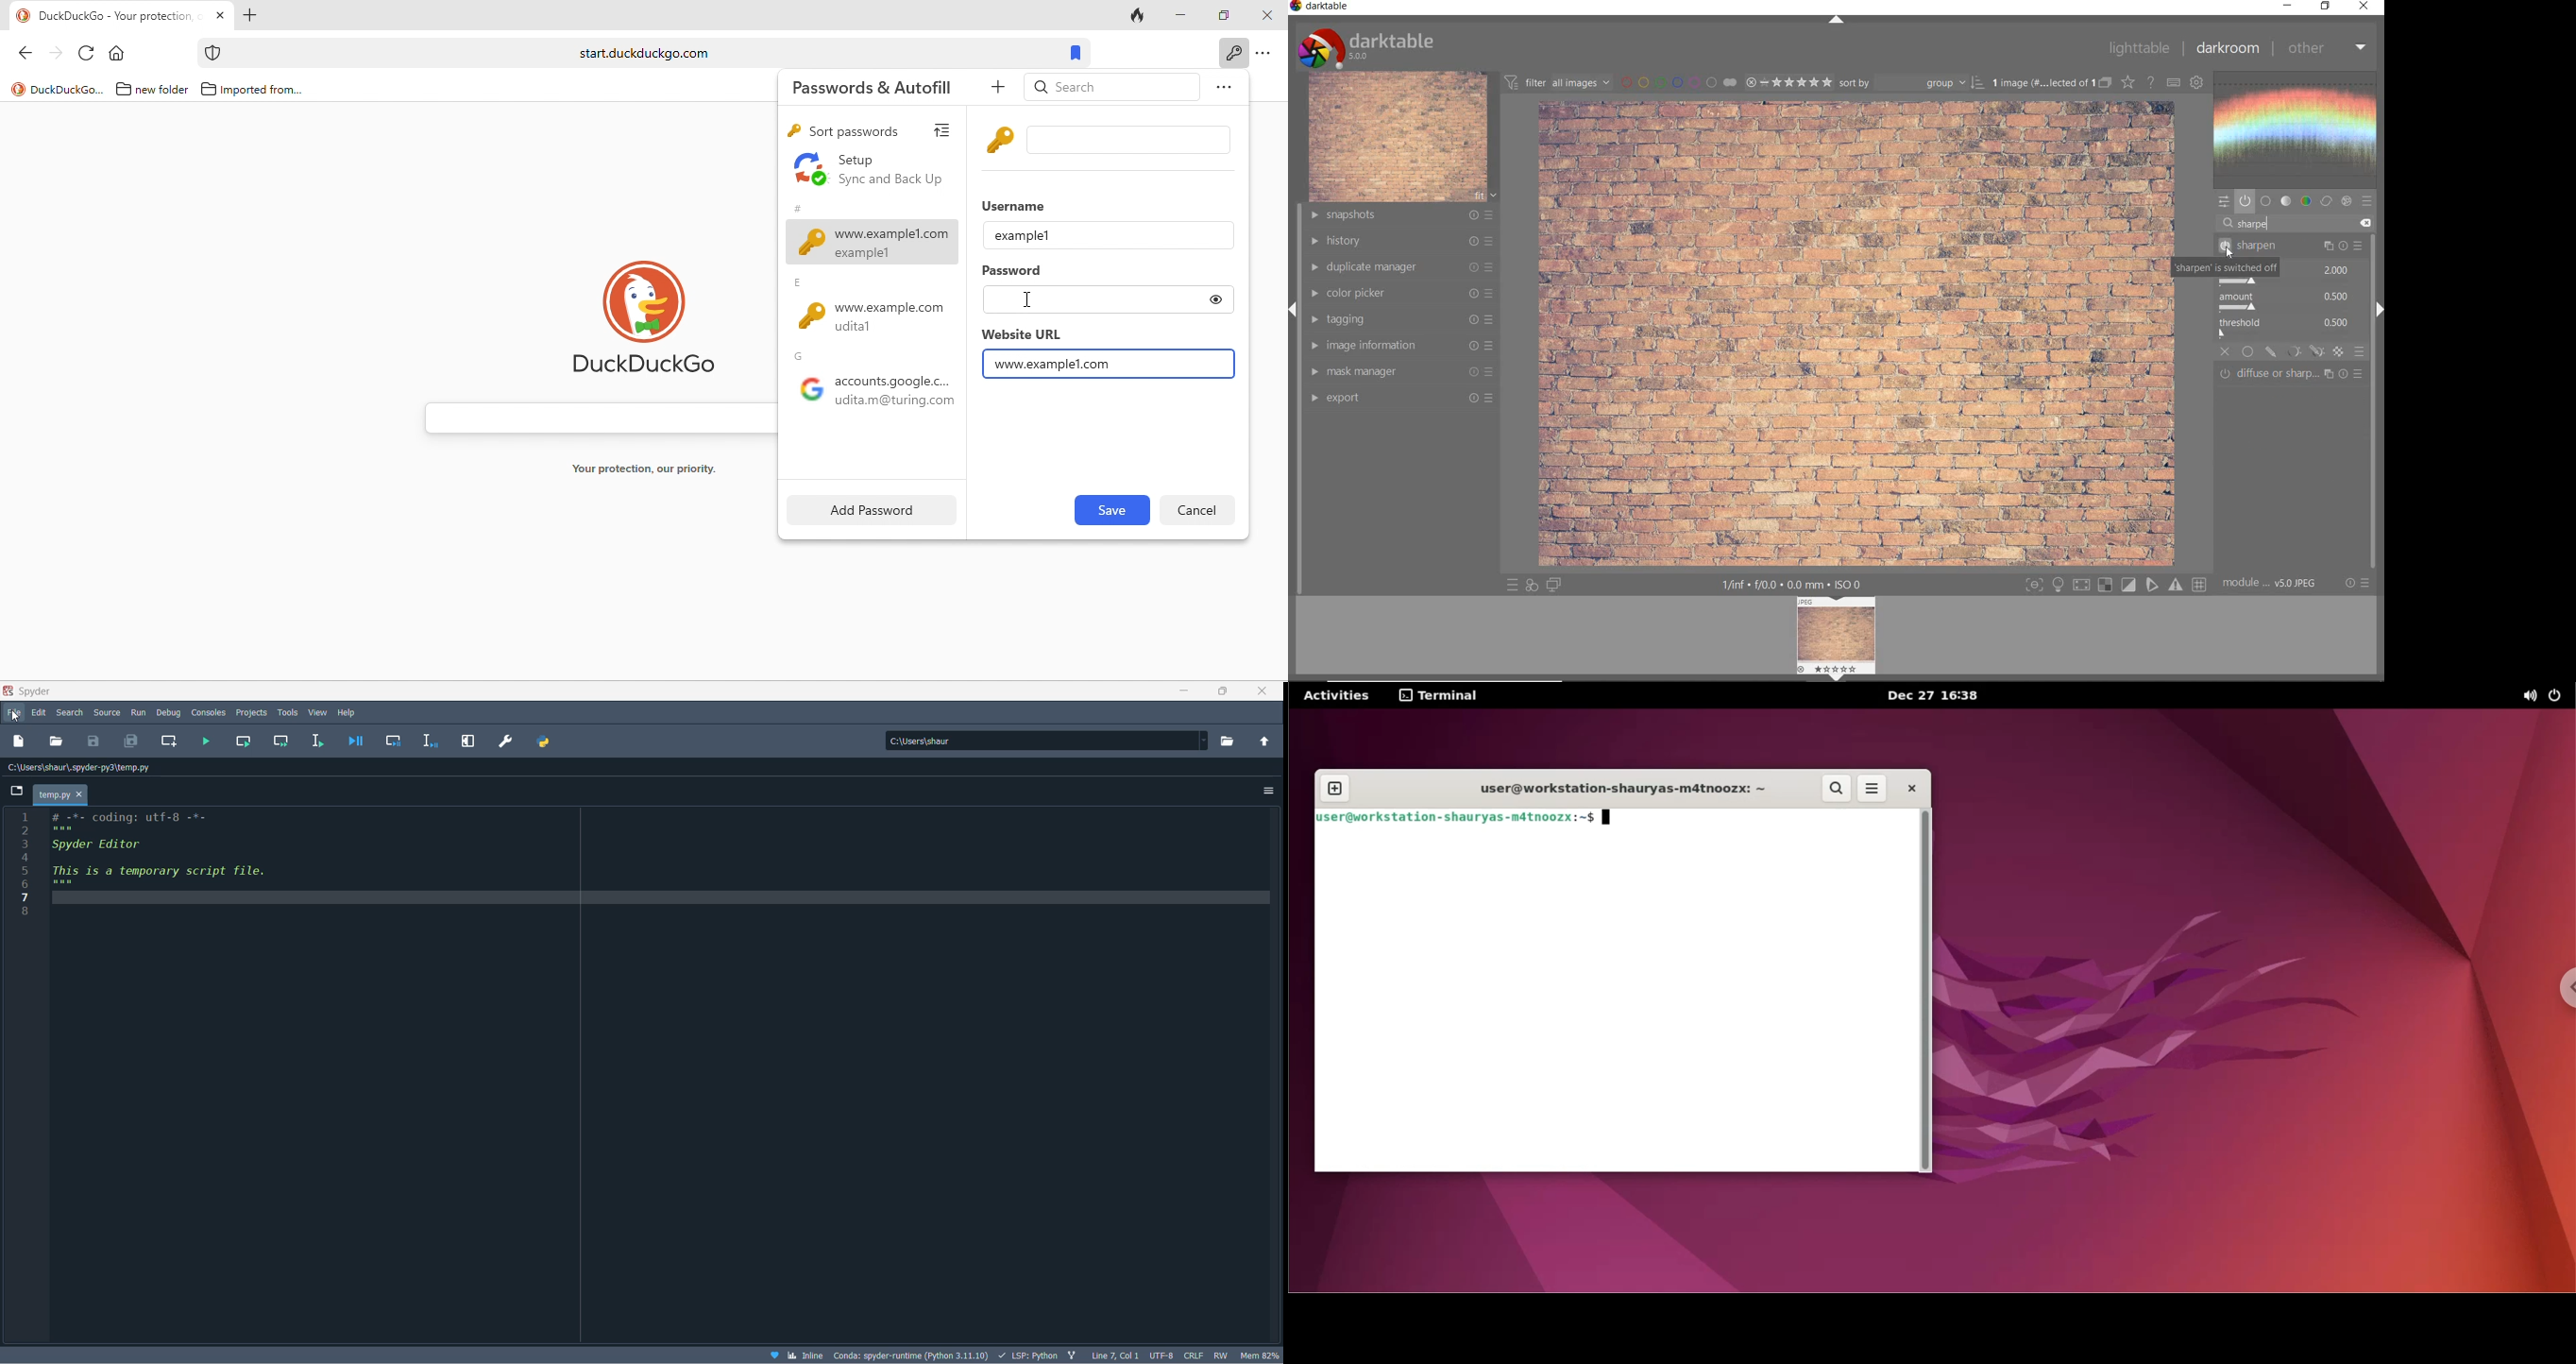 This screenshot has height=1372, width=2576. What do you see at coordinates (2226, 268) in the screenshot?
I see `SHARPEN IS SWITCHED OFF` at bounding box center [2226, 268].